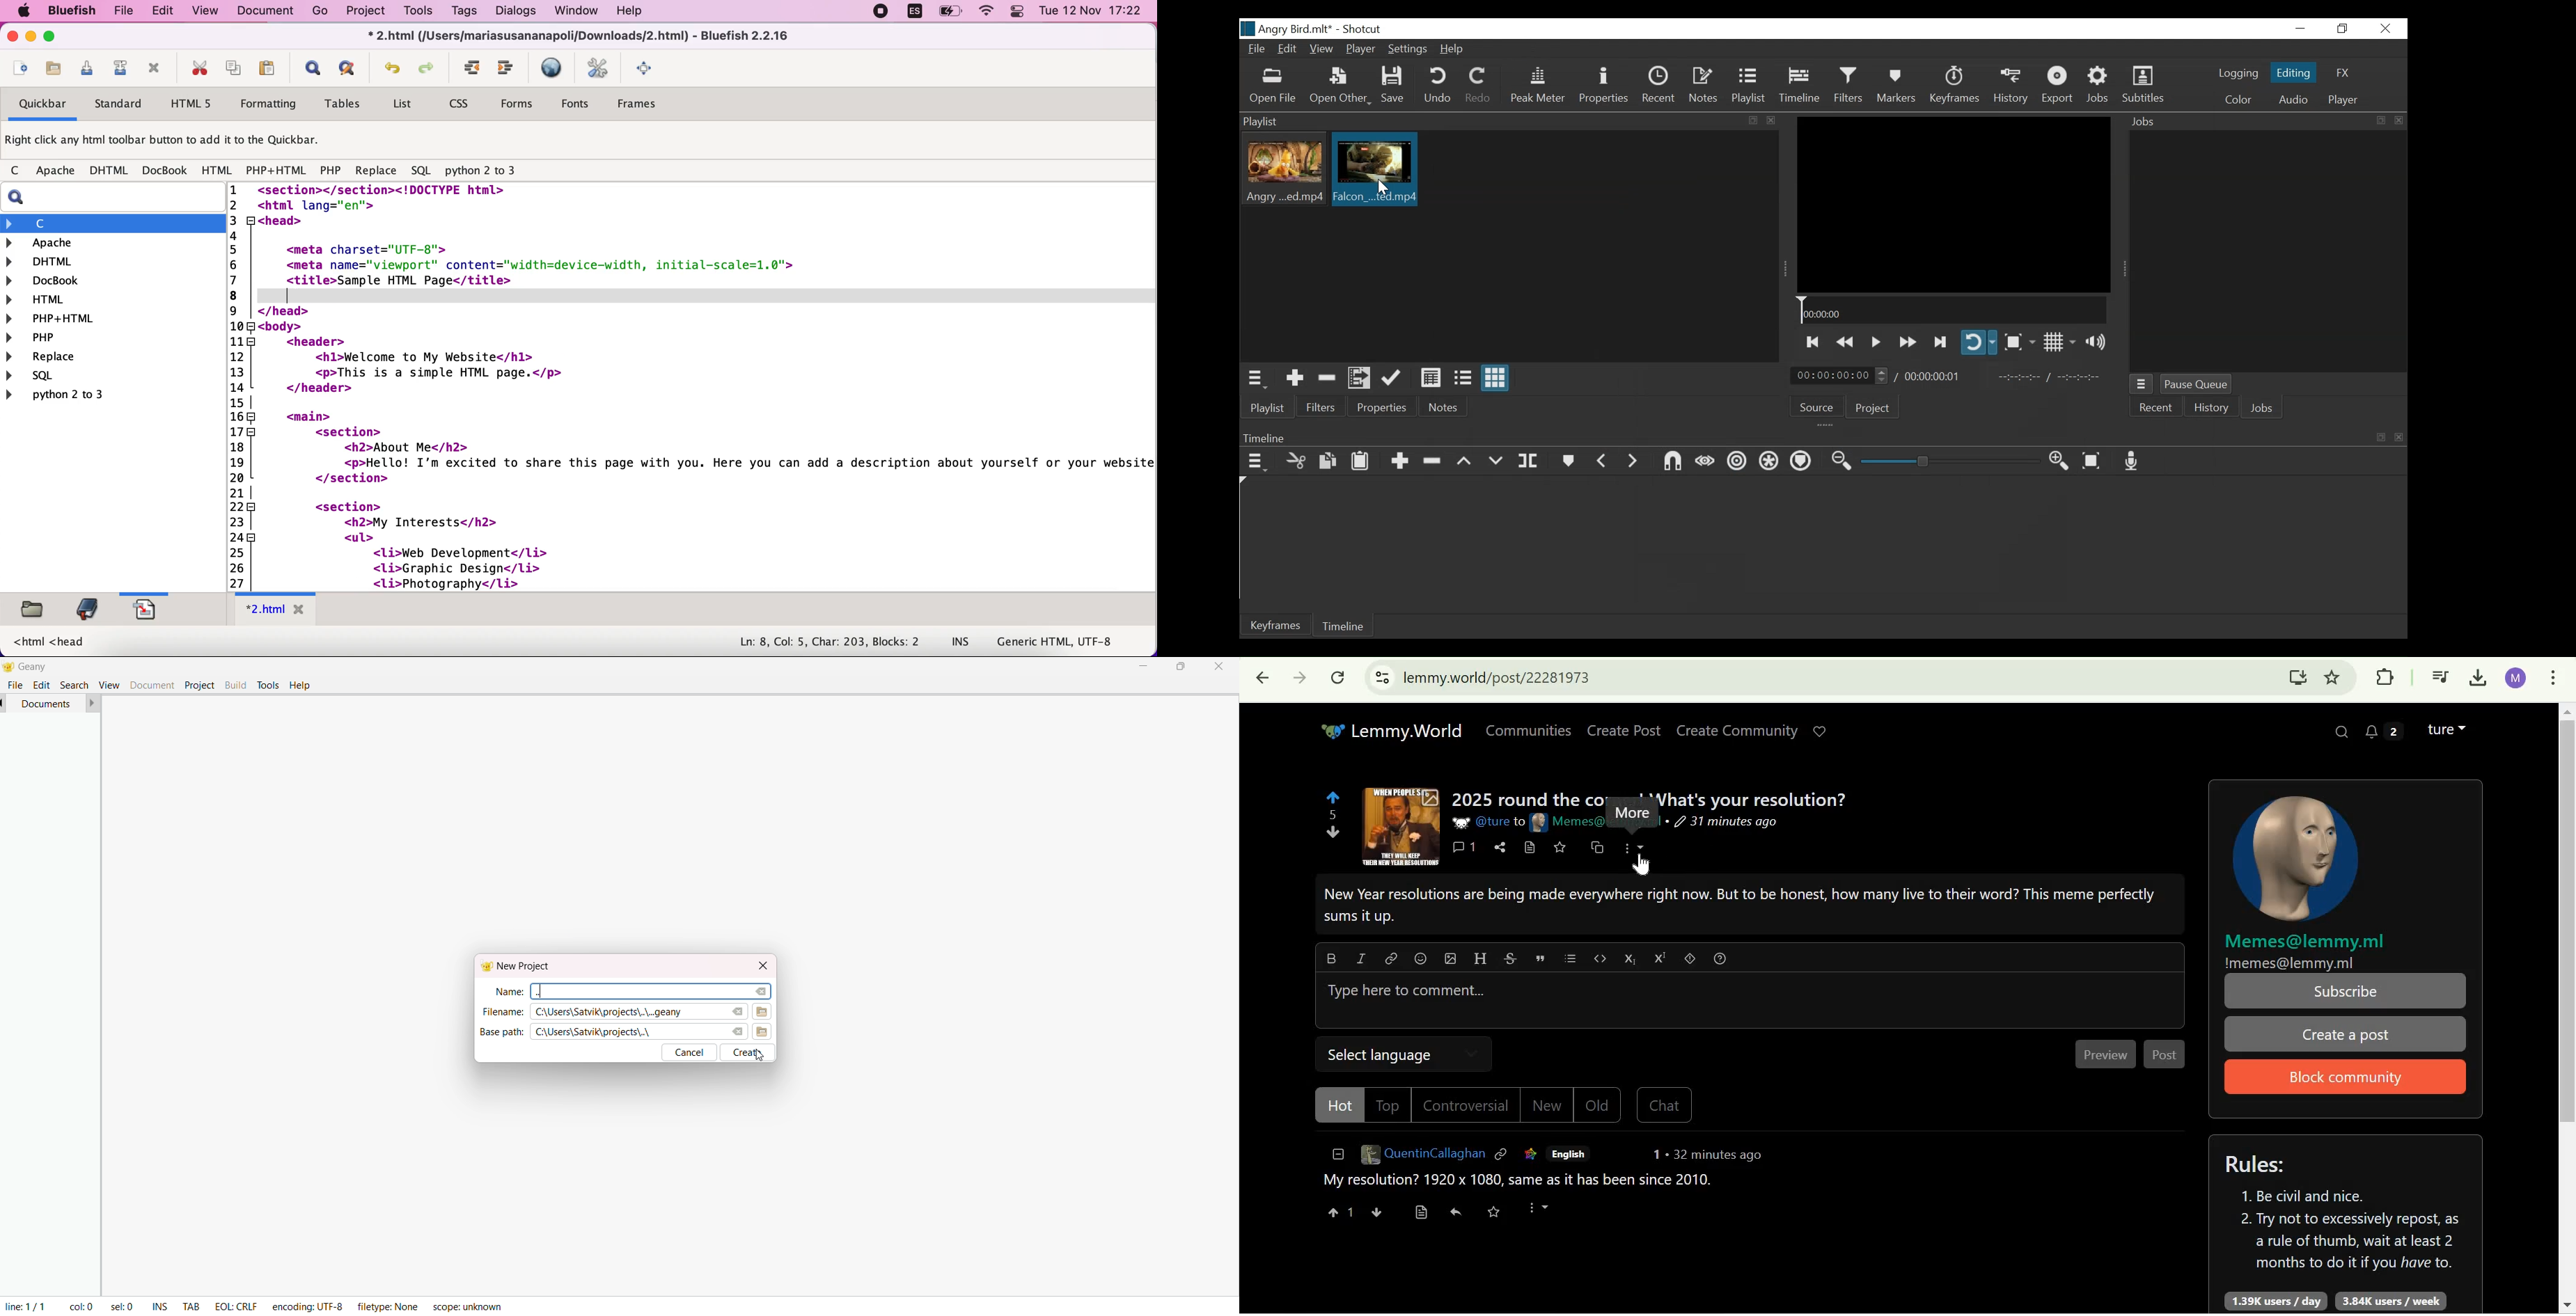 Image resolution: width=2576 pixels, height=1316 pixels. I want to click on Overwrite, so click(1496, 461).